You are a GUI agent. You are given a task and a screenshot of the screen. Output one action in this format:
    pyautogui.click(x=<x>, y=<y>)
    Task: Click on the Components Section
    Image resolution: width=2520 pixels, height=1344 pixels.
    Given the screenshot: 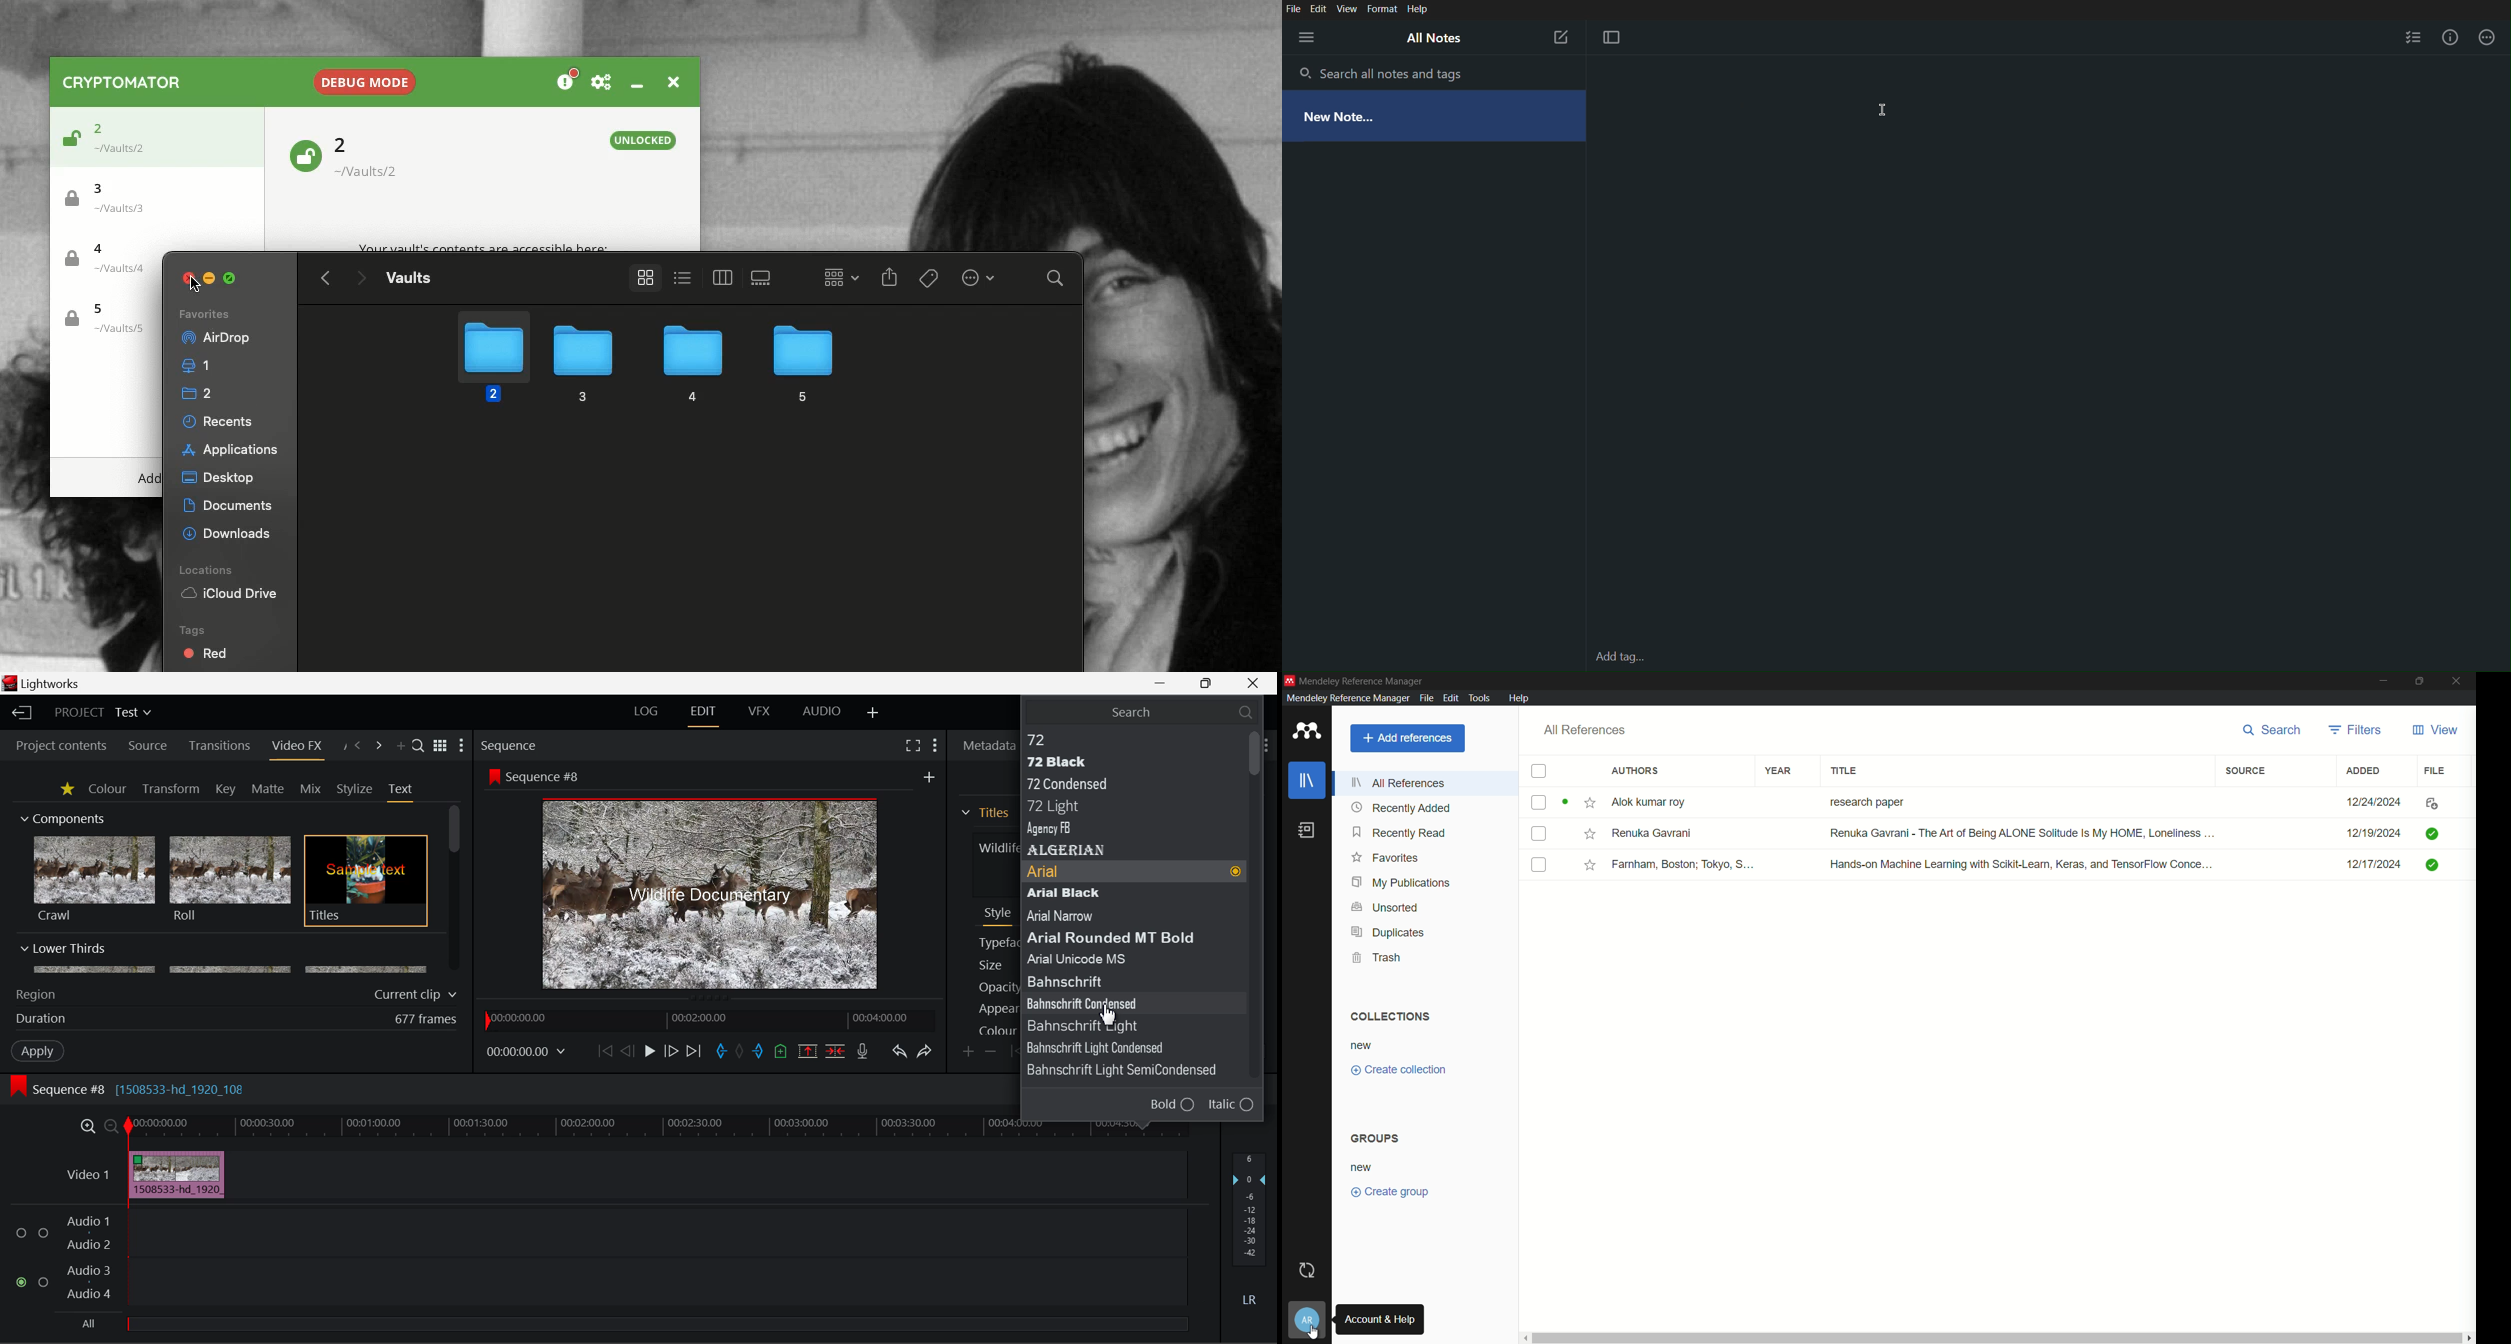 What is the action you would take?
    pyautogui.click(x=61, y=816)
    